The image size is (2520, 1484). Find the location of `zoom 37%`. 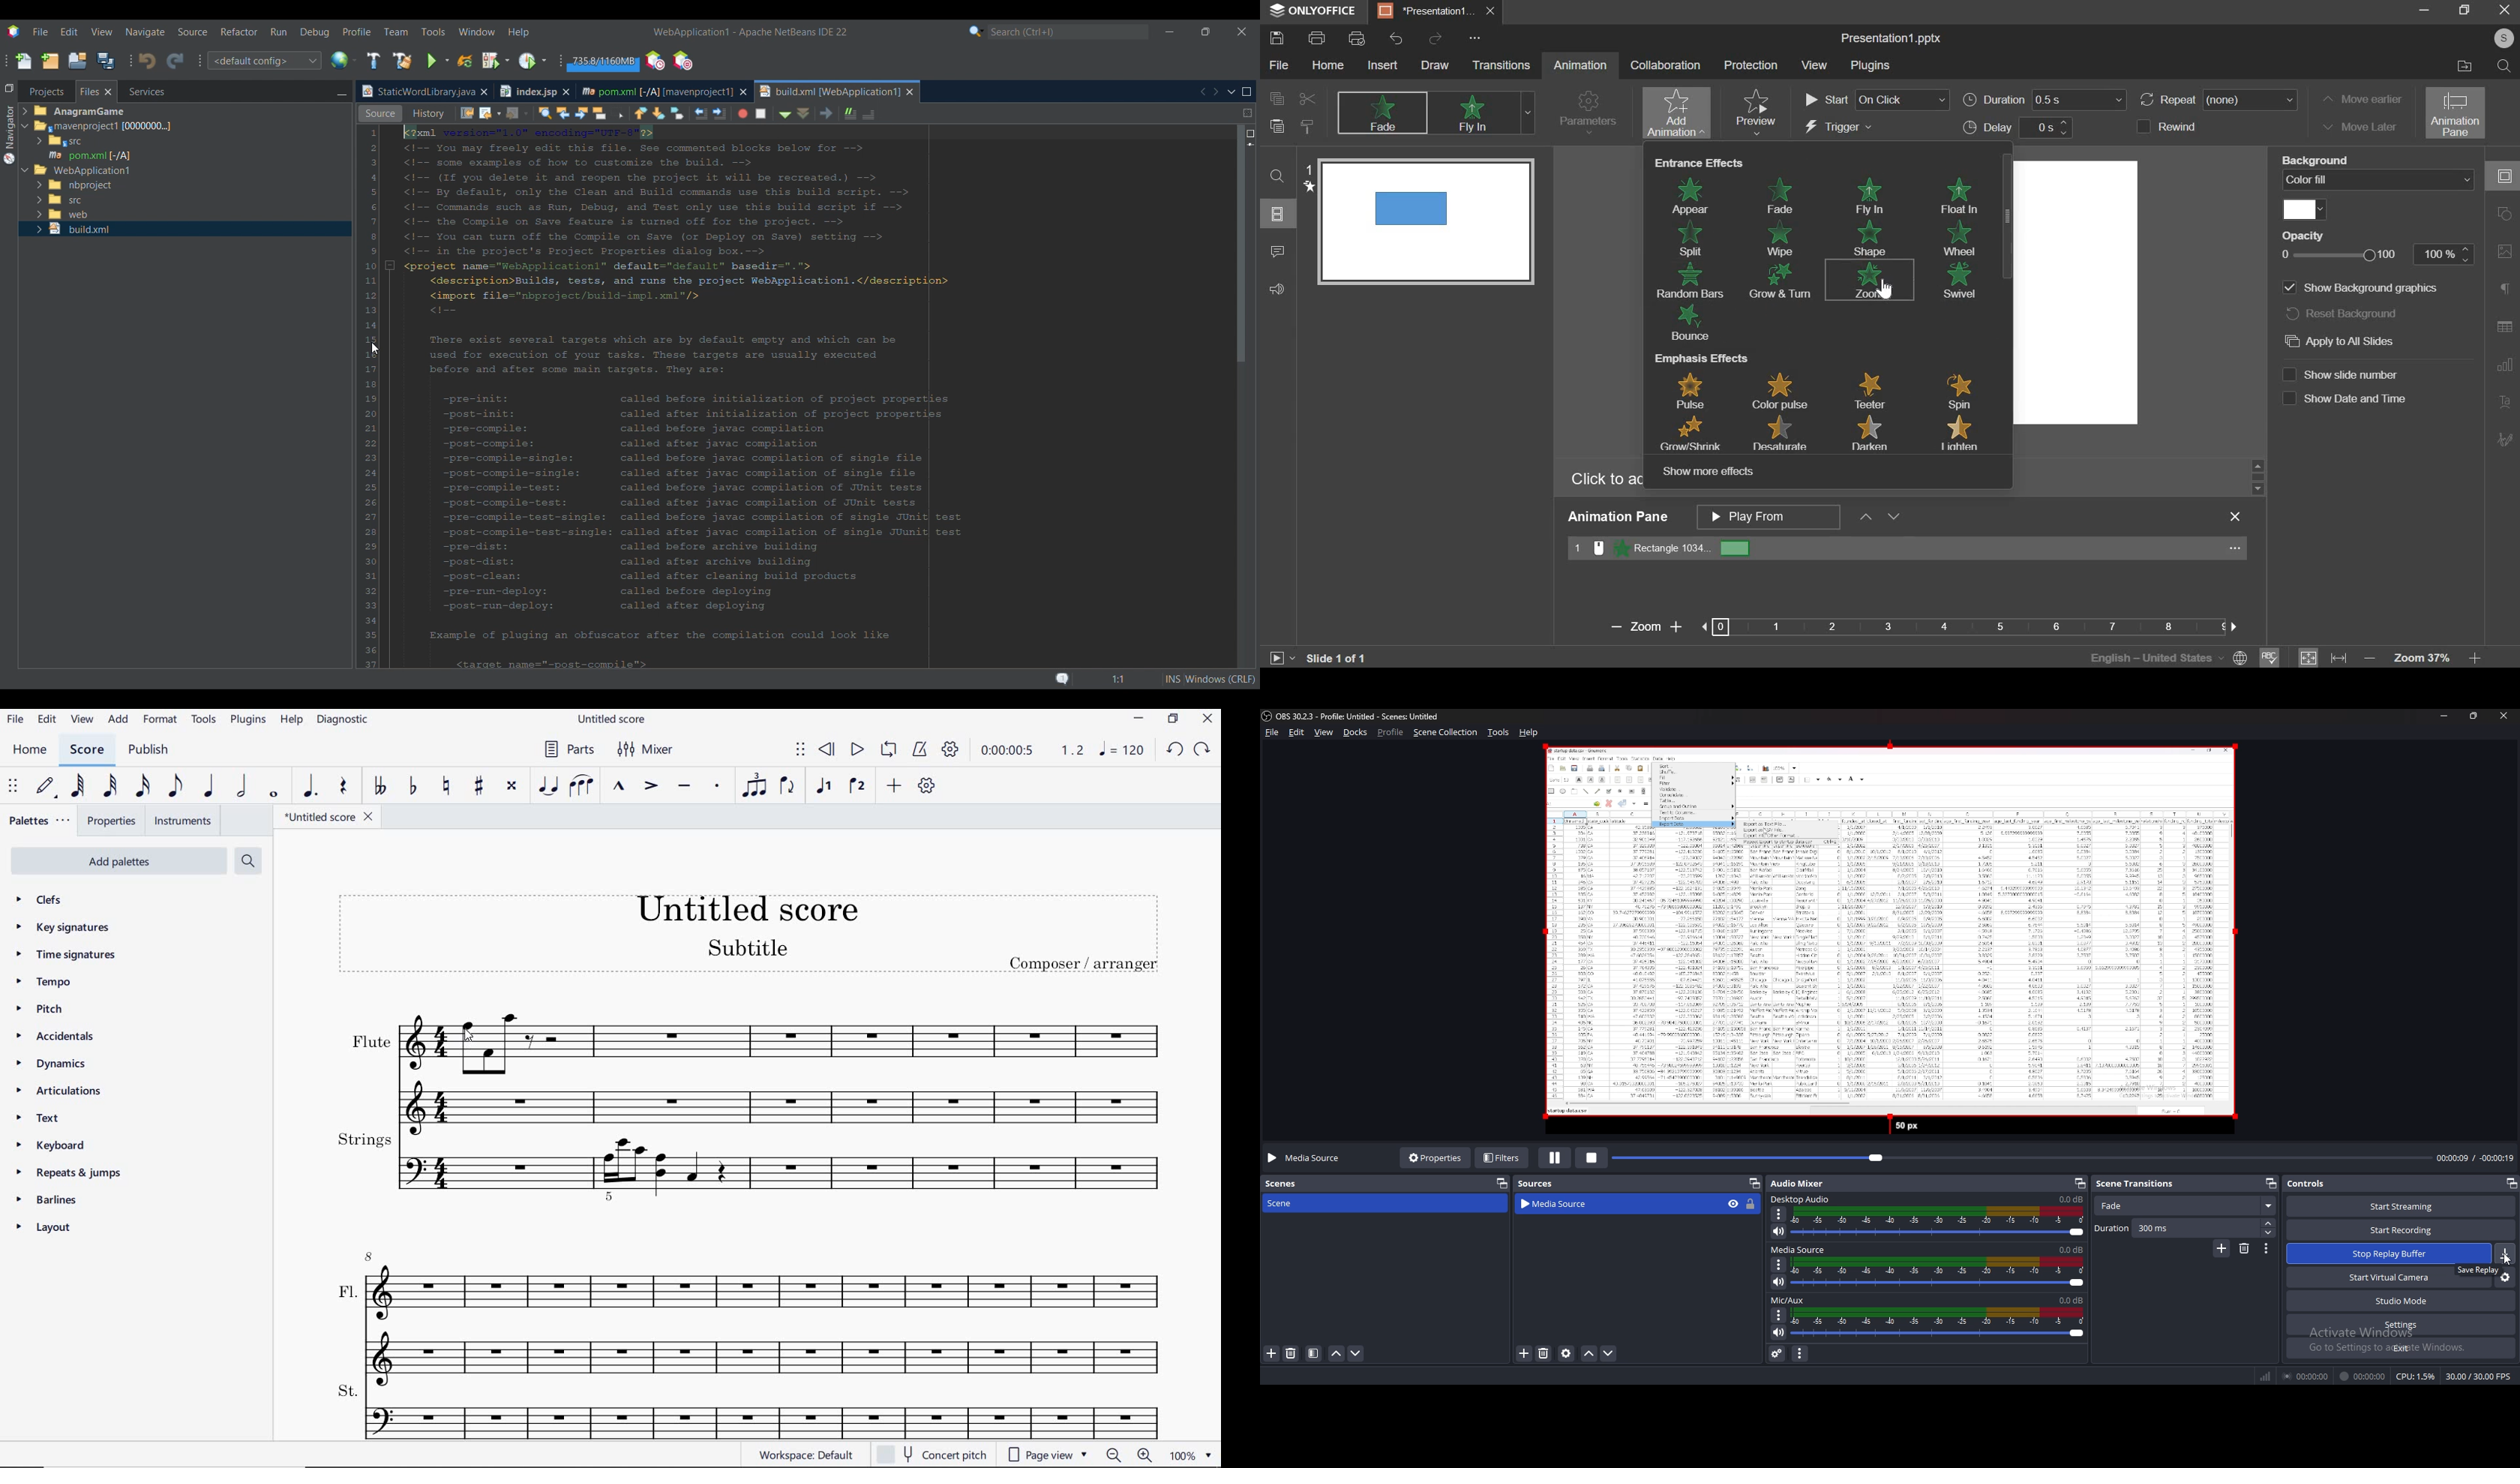

zoom 37% is located at coordinates (2422, 656).